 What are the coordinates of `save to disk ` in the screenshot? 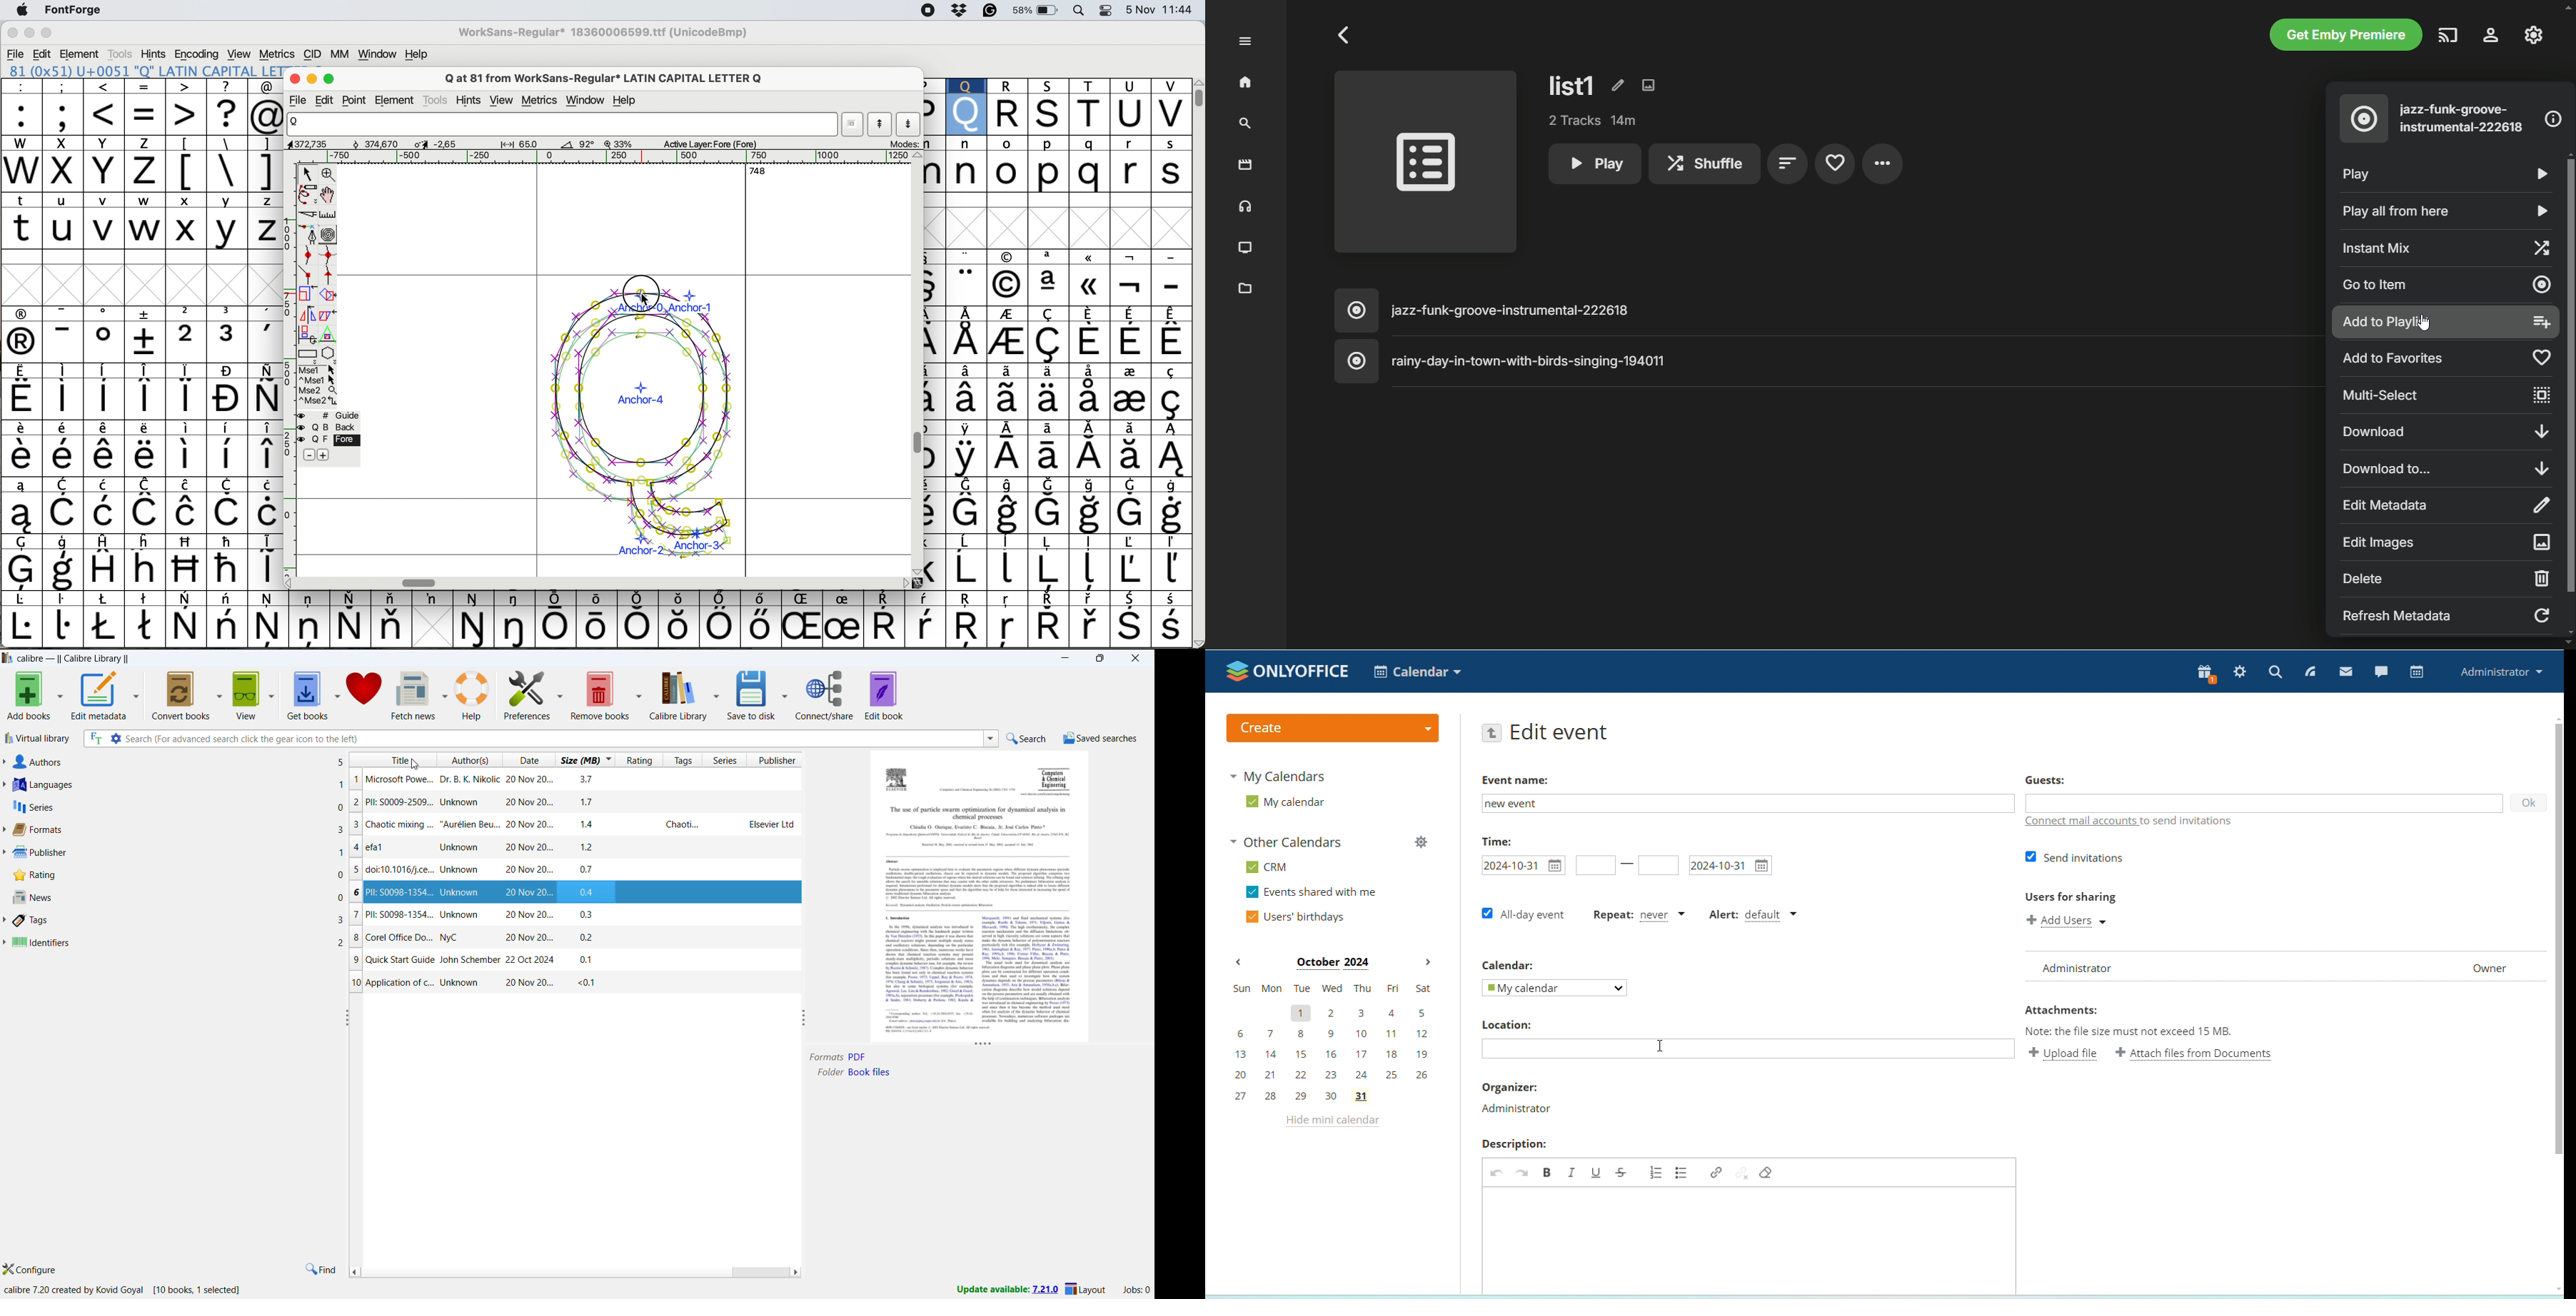 It's located at (751, 695).